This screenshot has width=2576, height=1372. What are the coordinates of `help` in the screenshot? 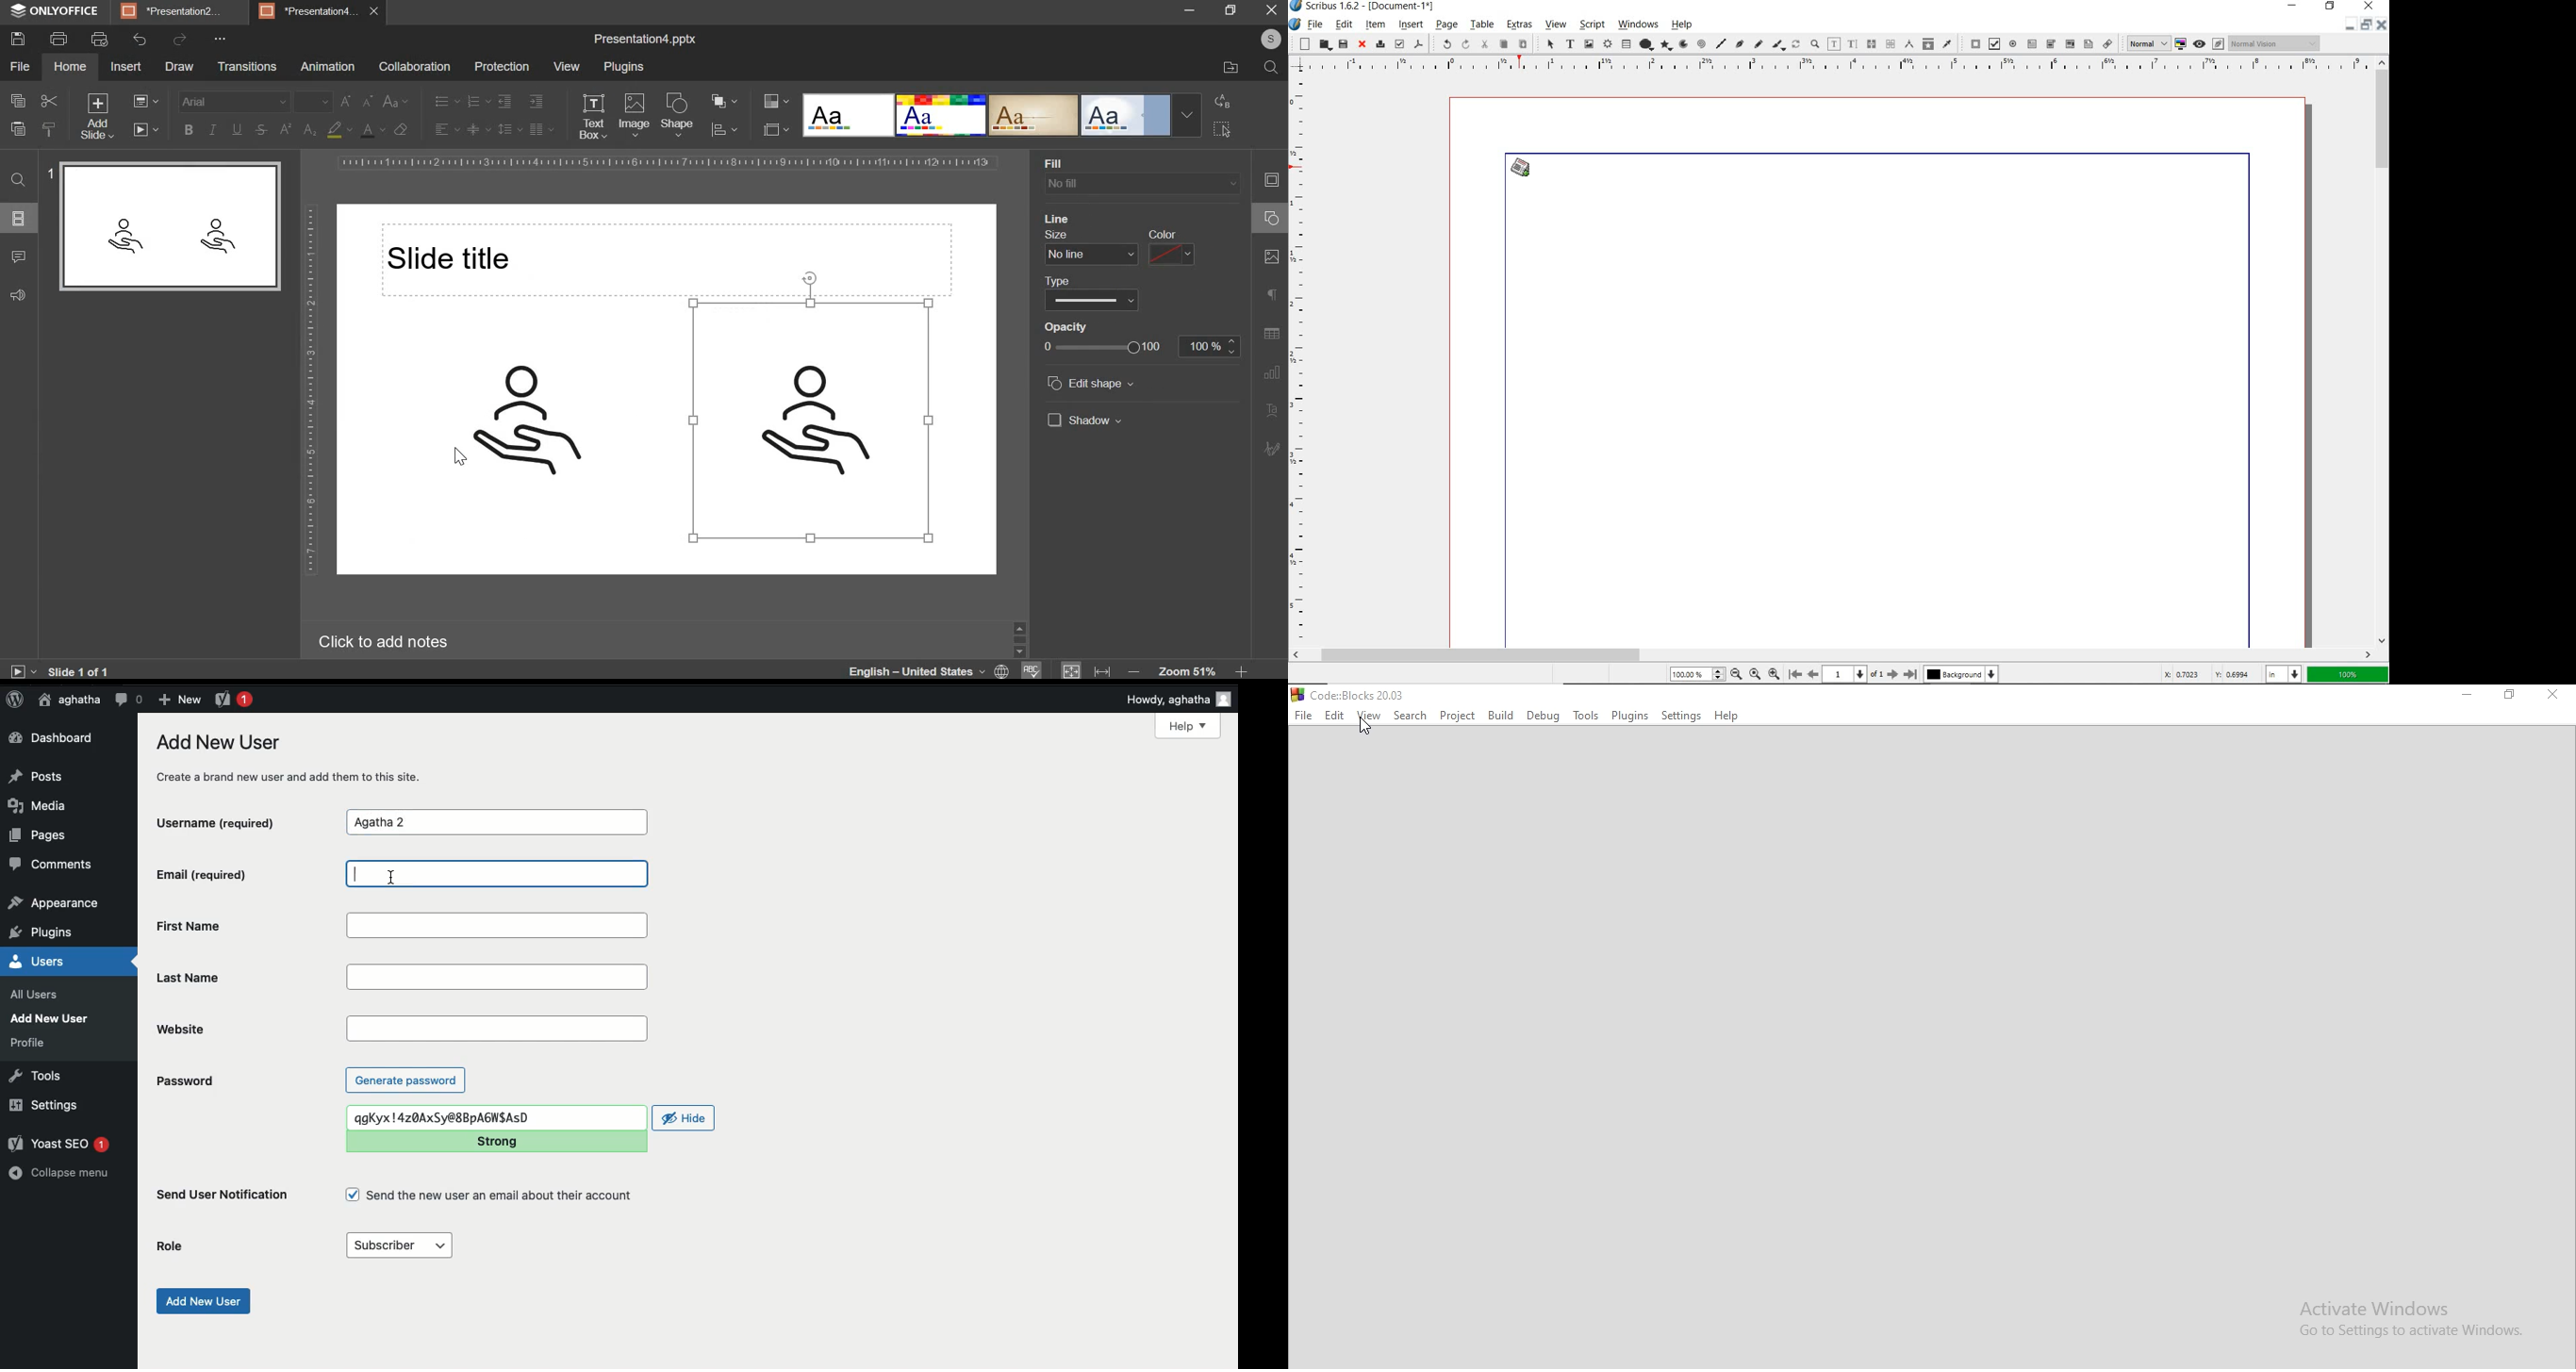 It's located at (1682, 24).